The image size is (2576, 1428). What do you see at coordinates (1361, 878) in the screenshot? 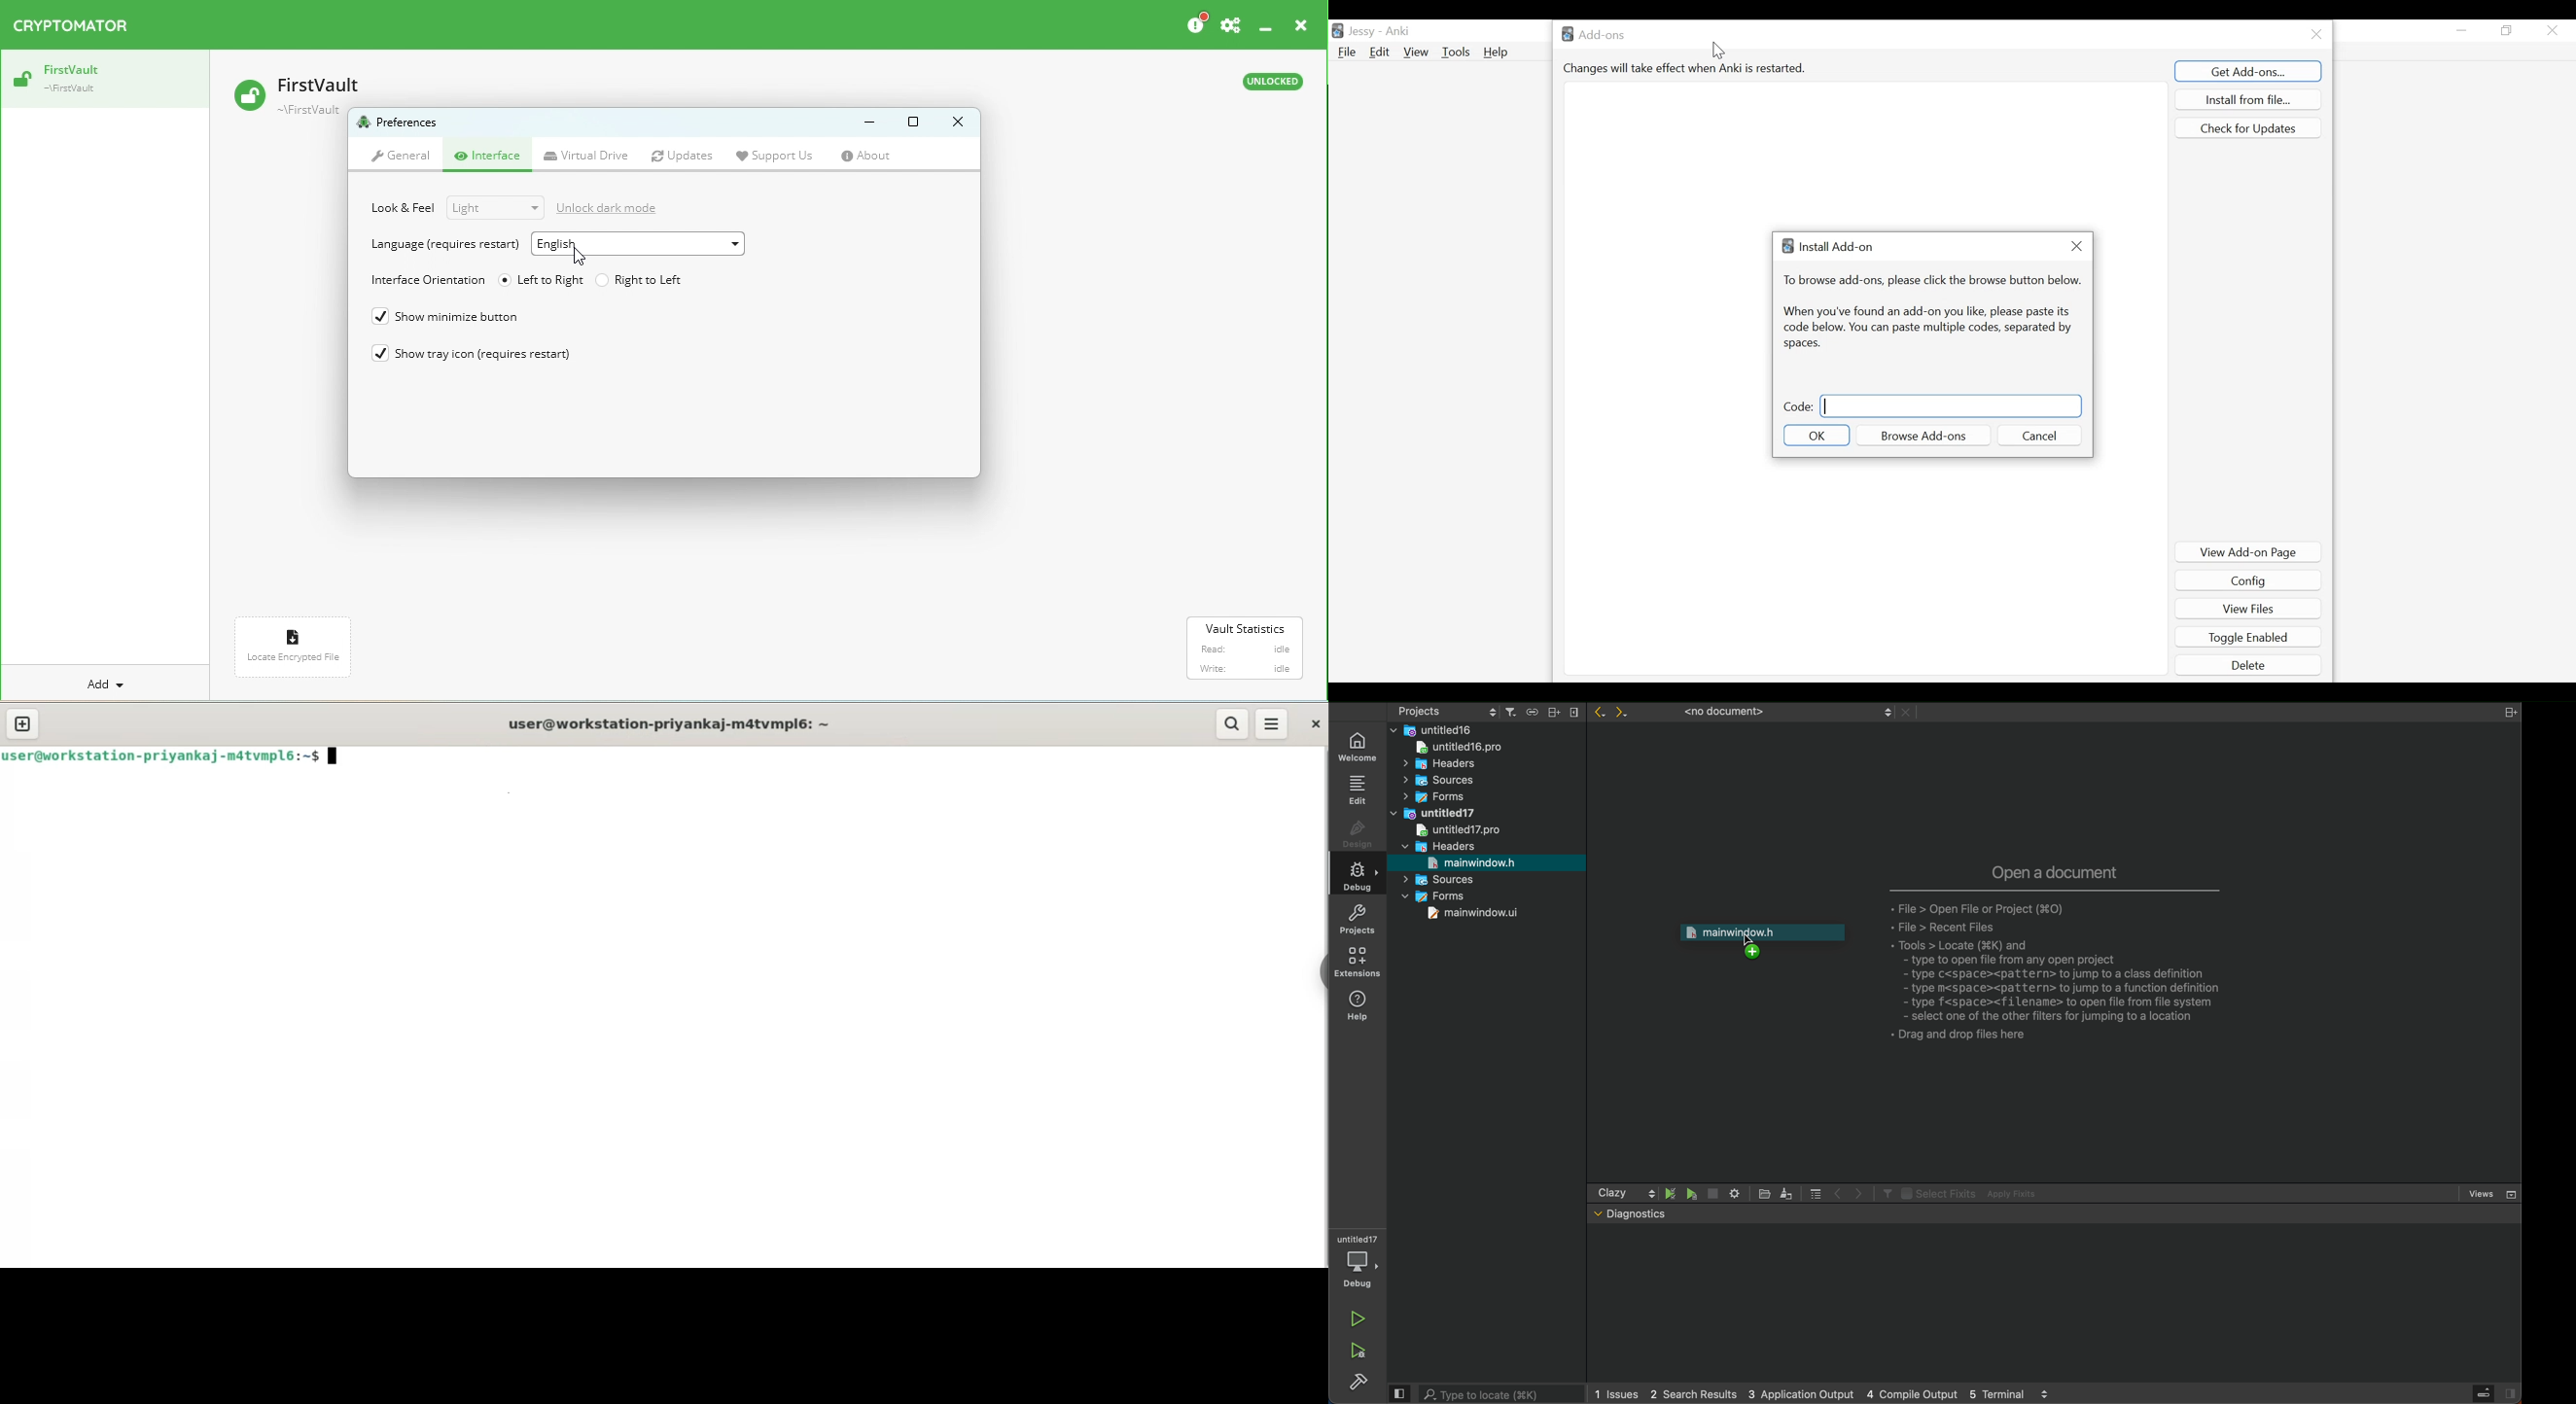
I see `DEBUG` at bounding box center [1361, 878].